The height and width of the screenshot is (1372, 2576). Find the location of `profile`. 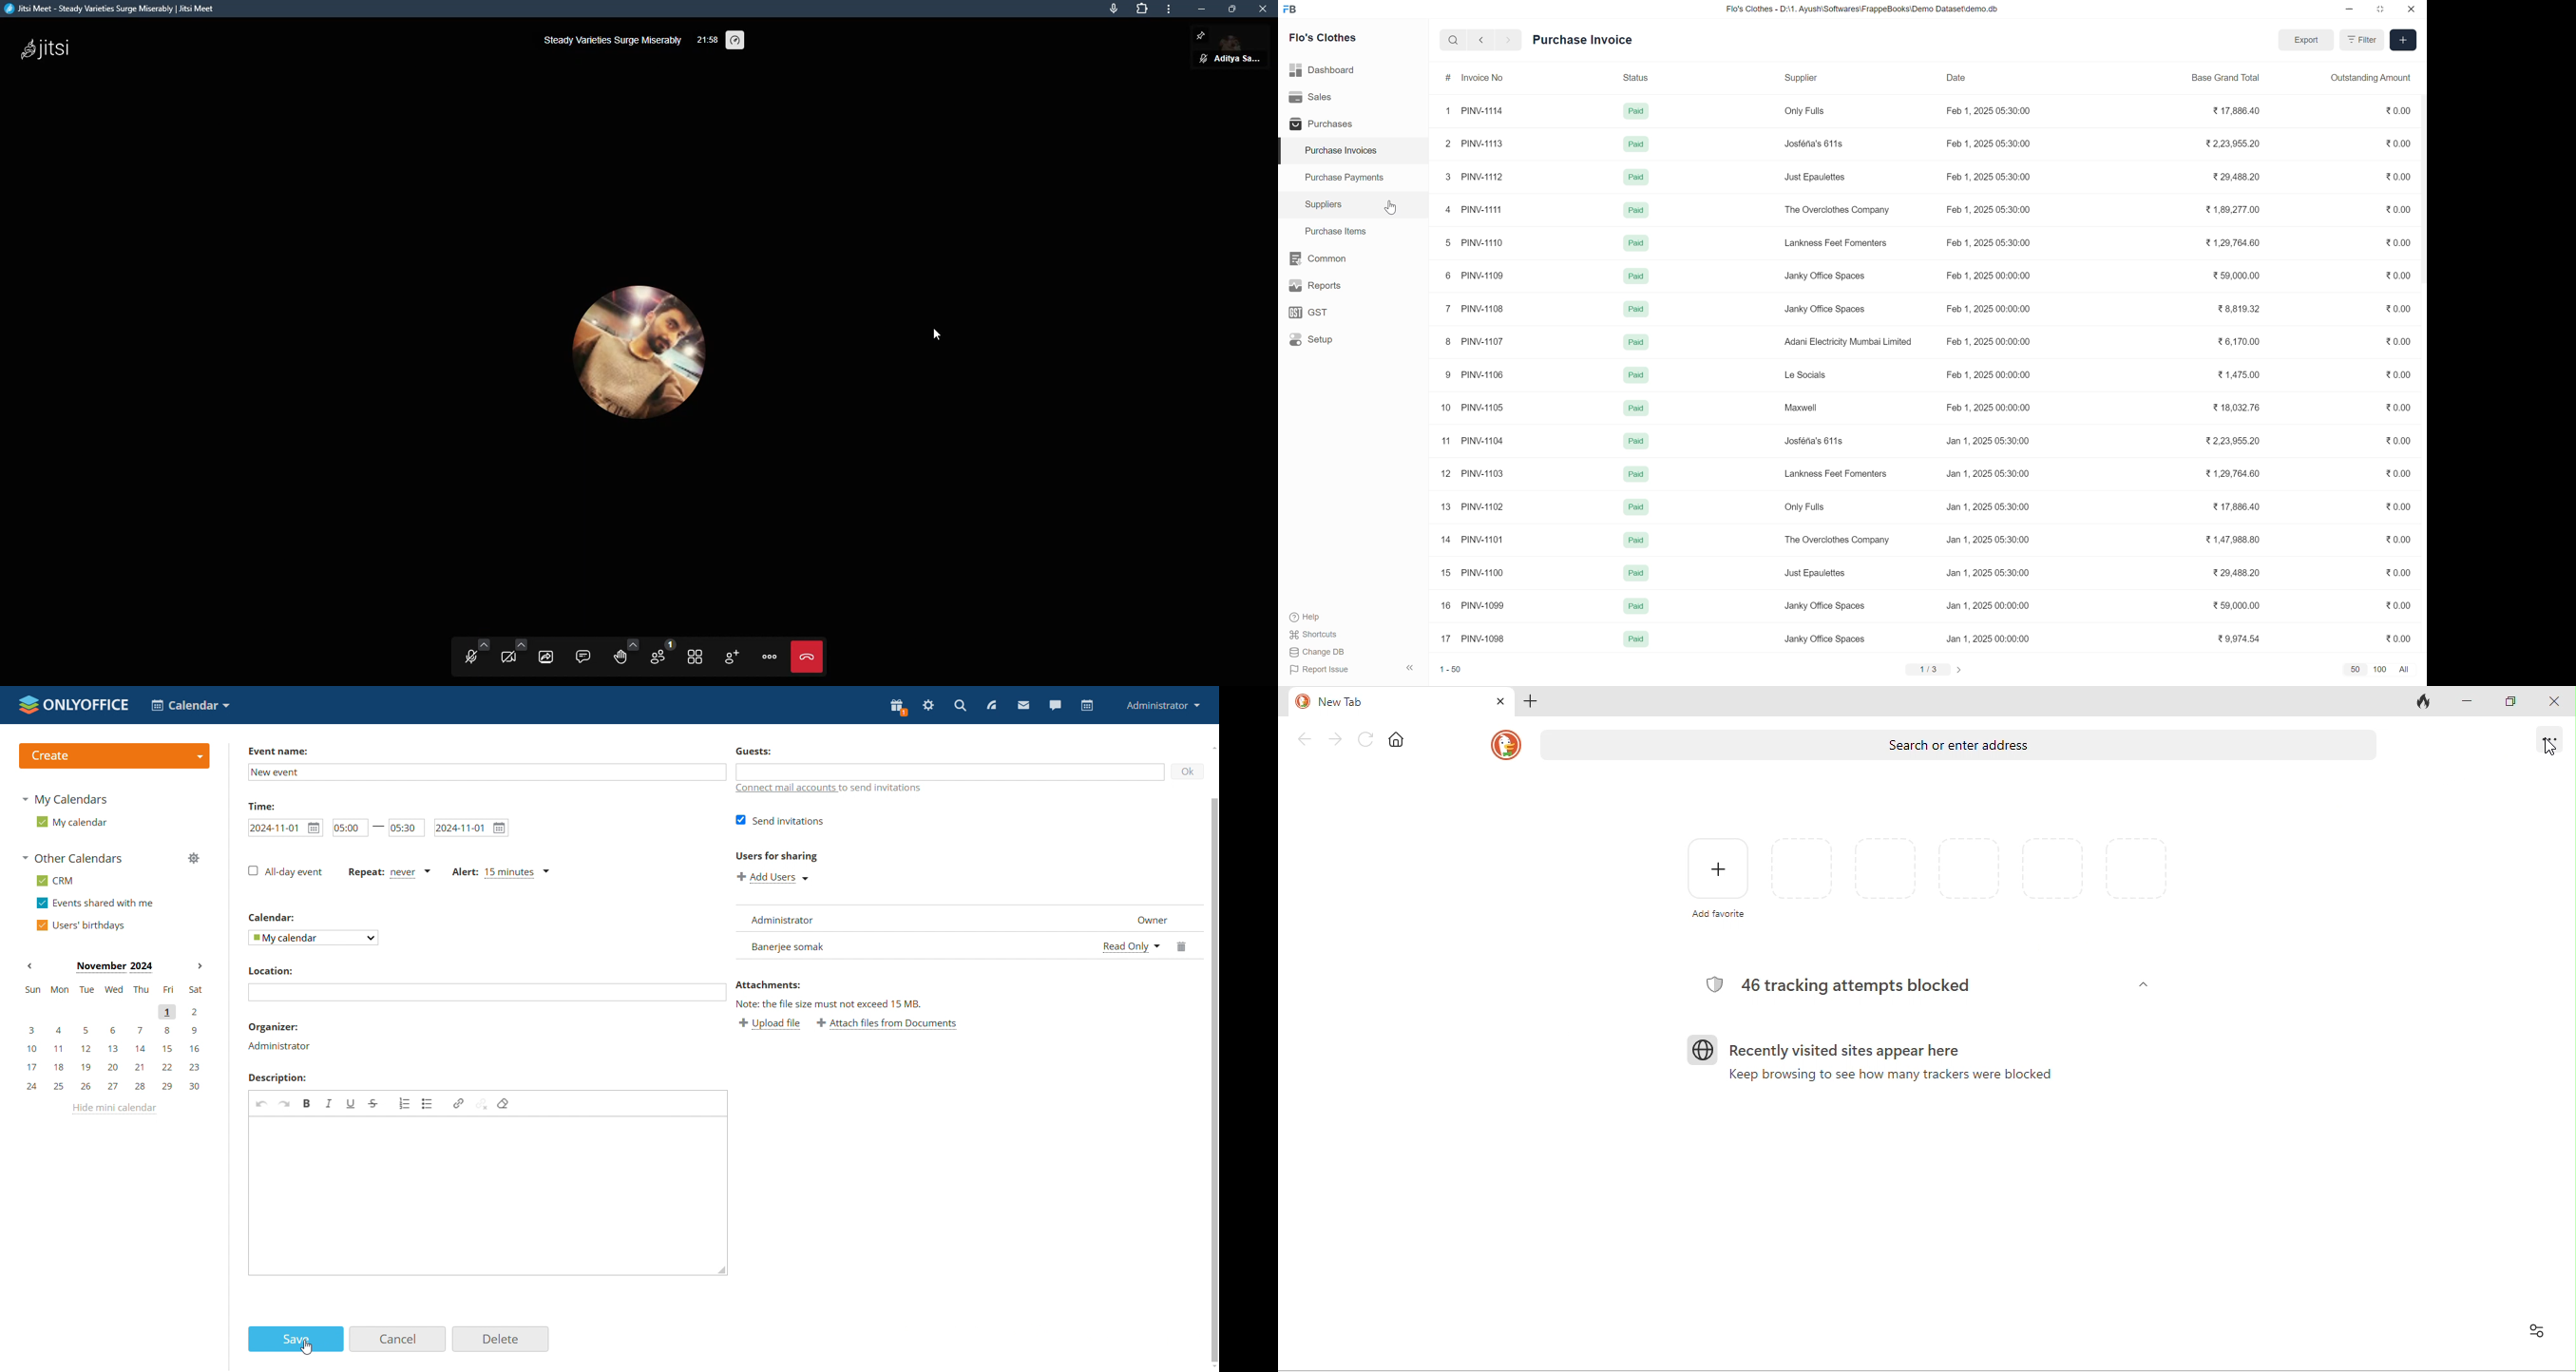

profile is located at coordinates (633, 344).